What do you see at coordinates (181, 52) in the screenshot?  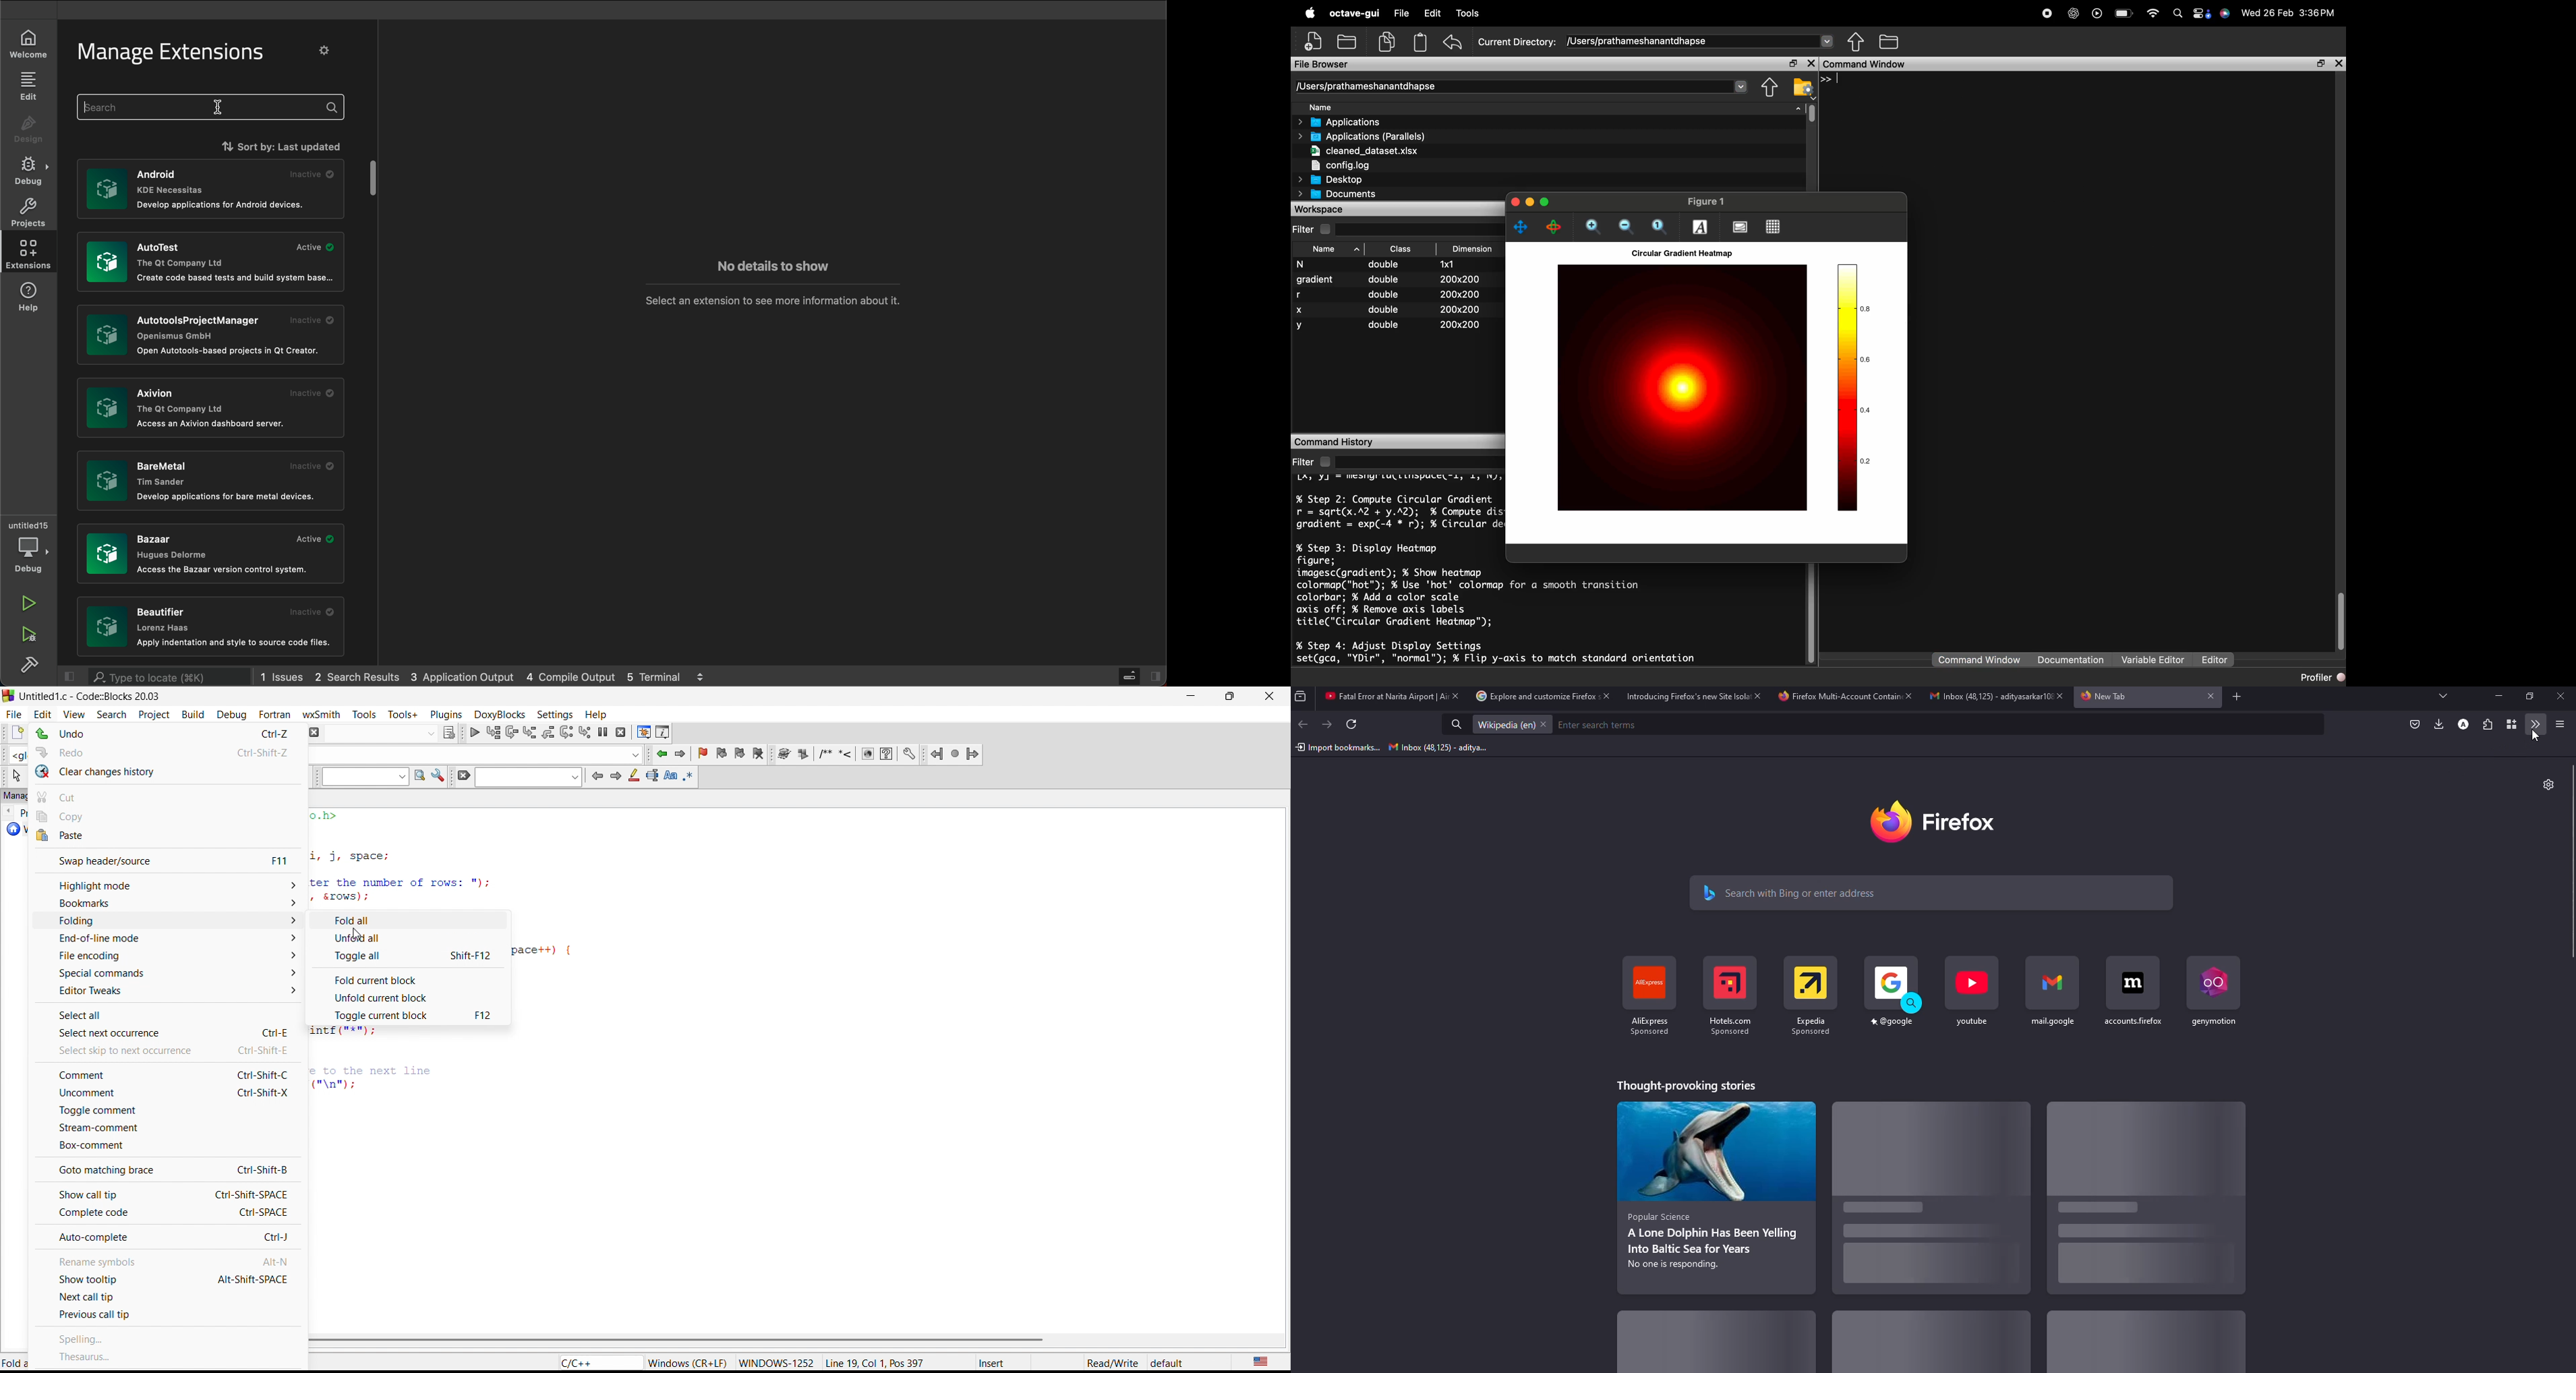 I see `manage extensions` at bounding box center [181, 52].